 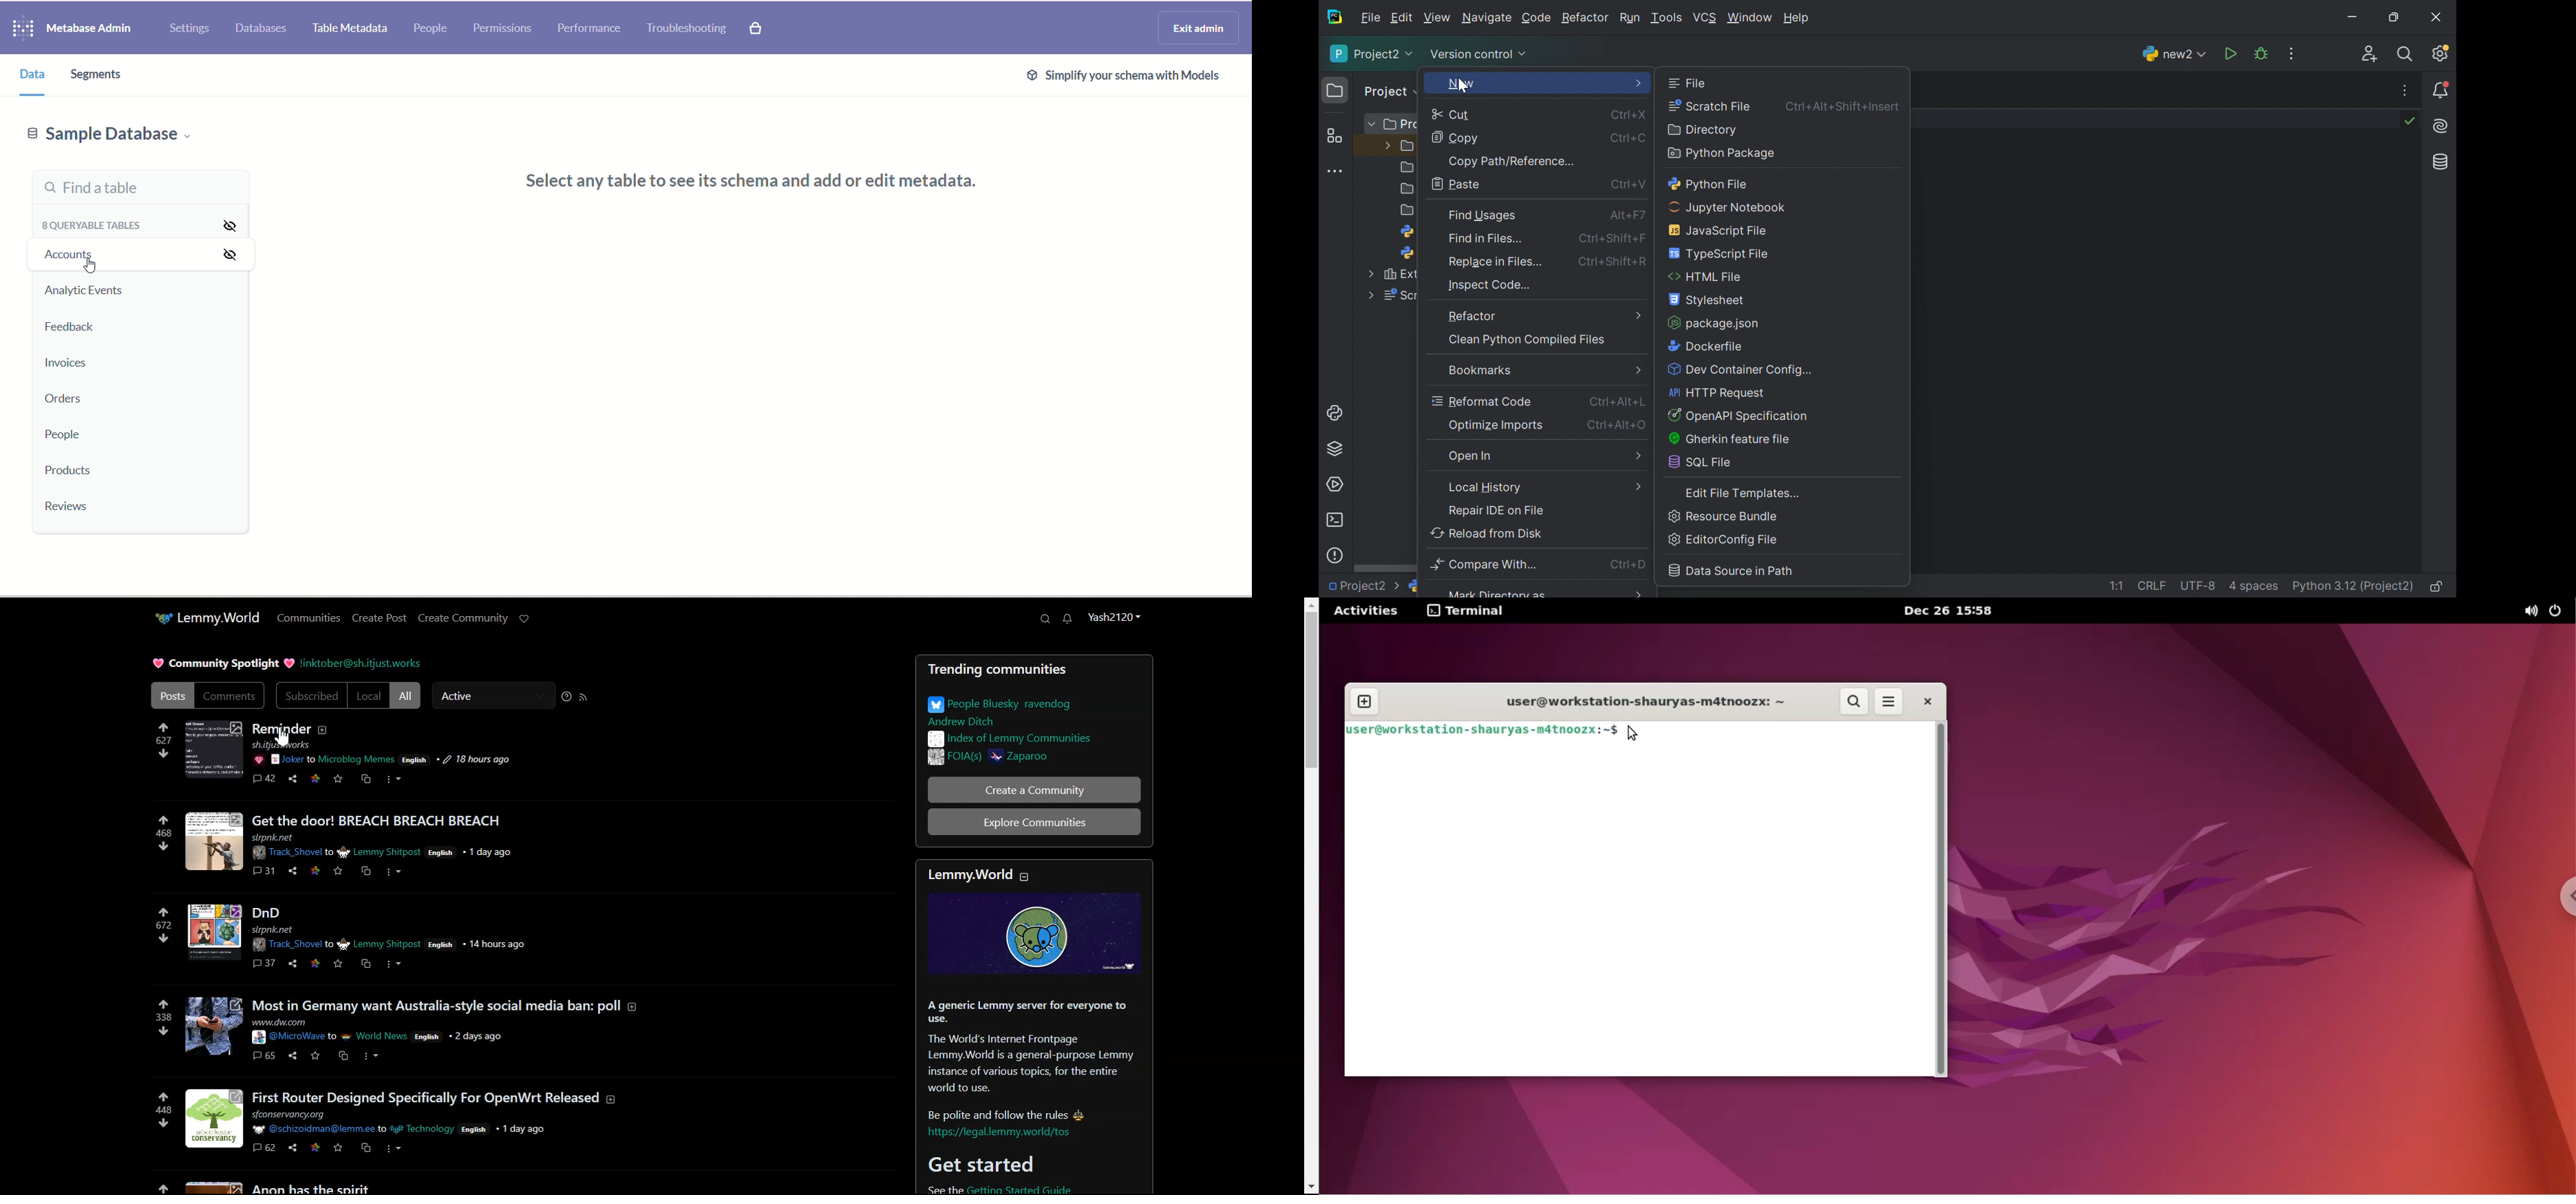 I want to click on Python pachage, so click(x=1721, y=154).